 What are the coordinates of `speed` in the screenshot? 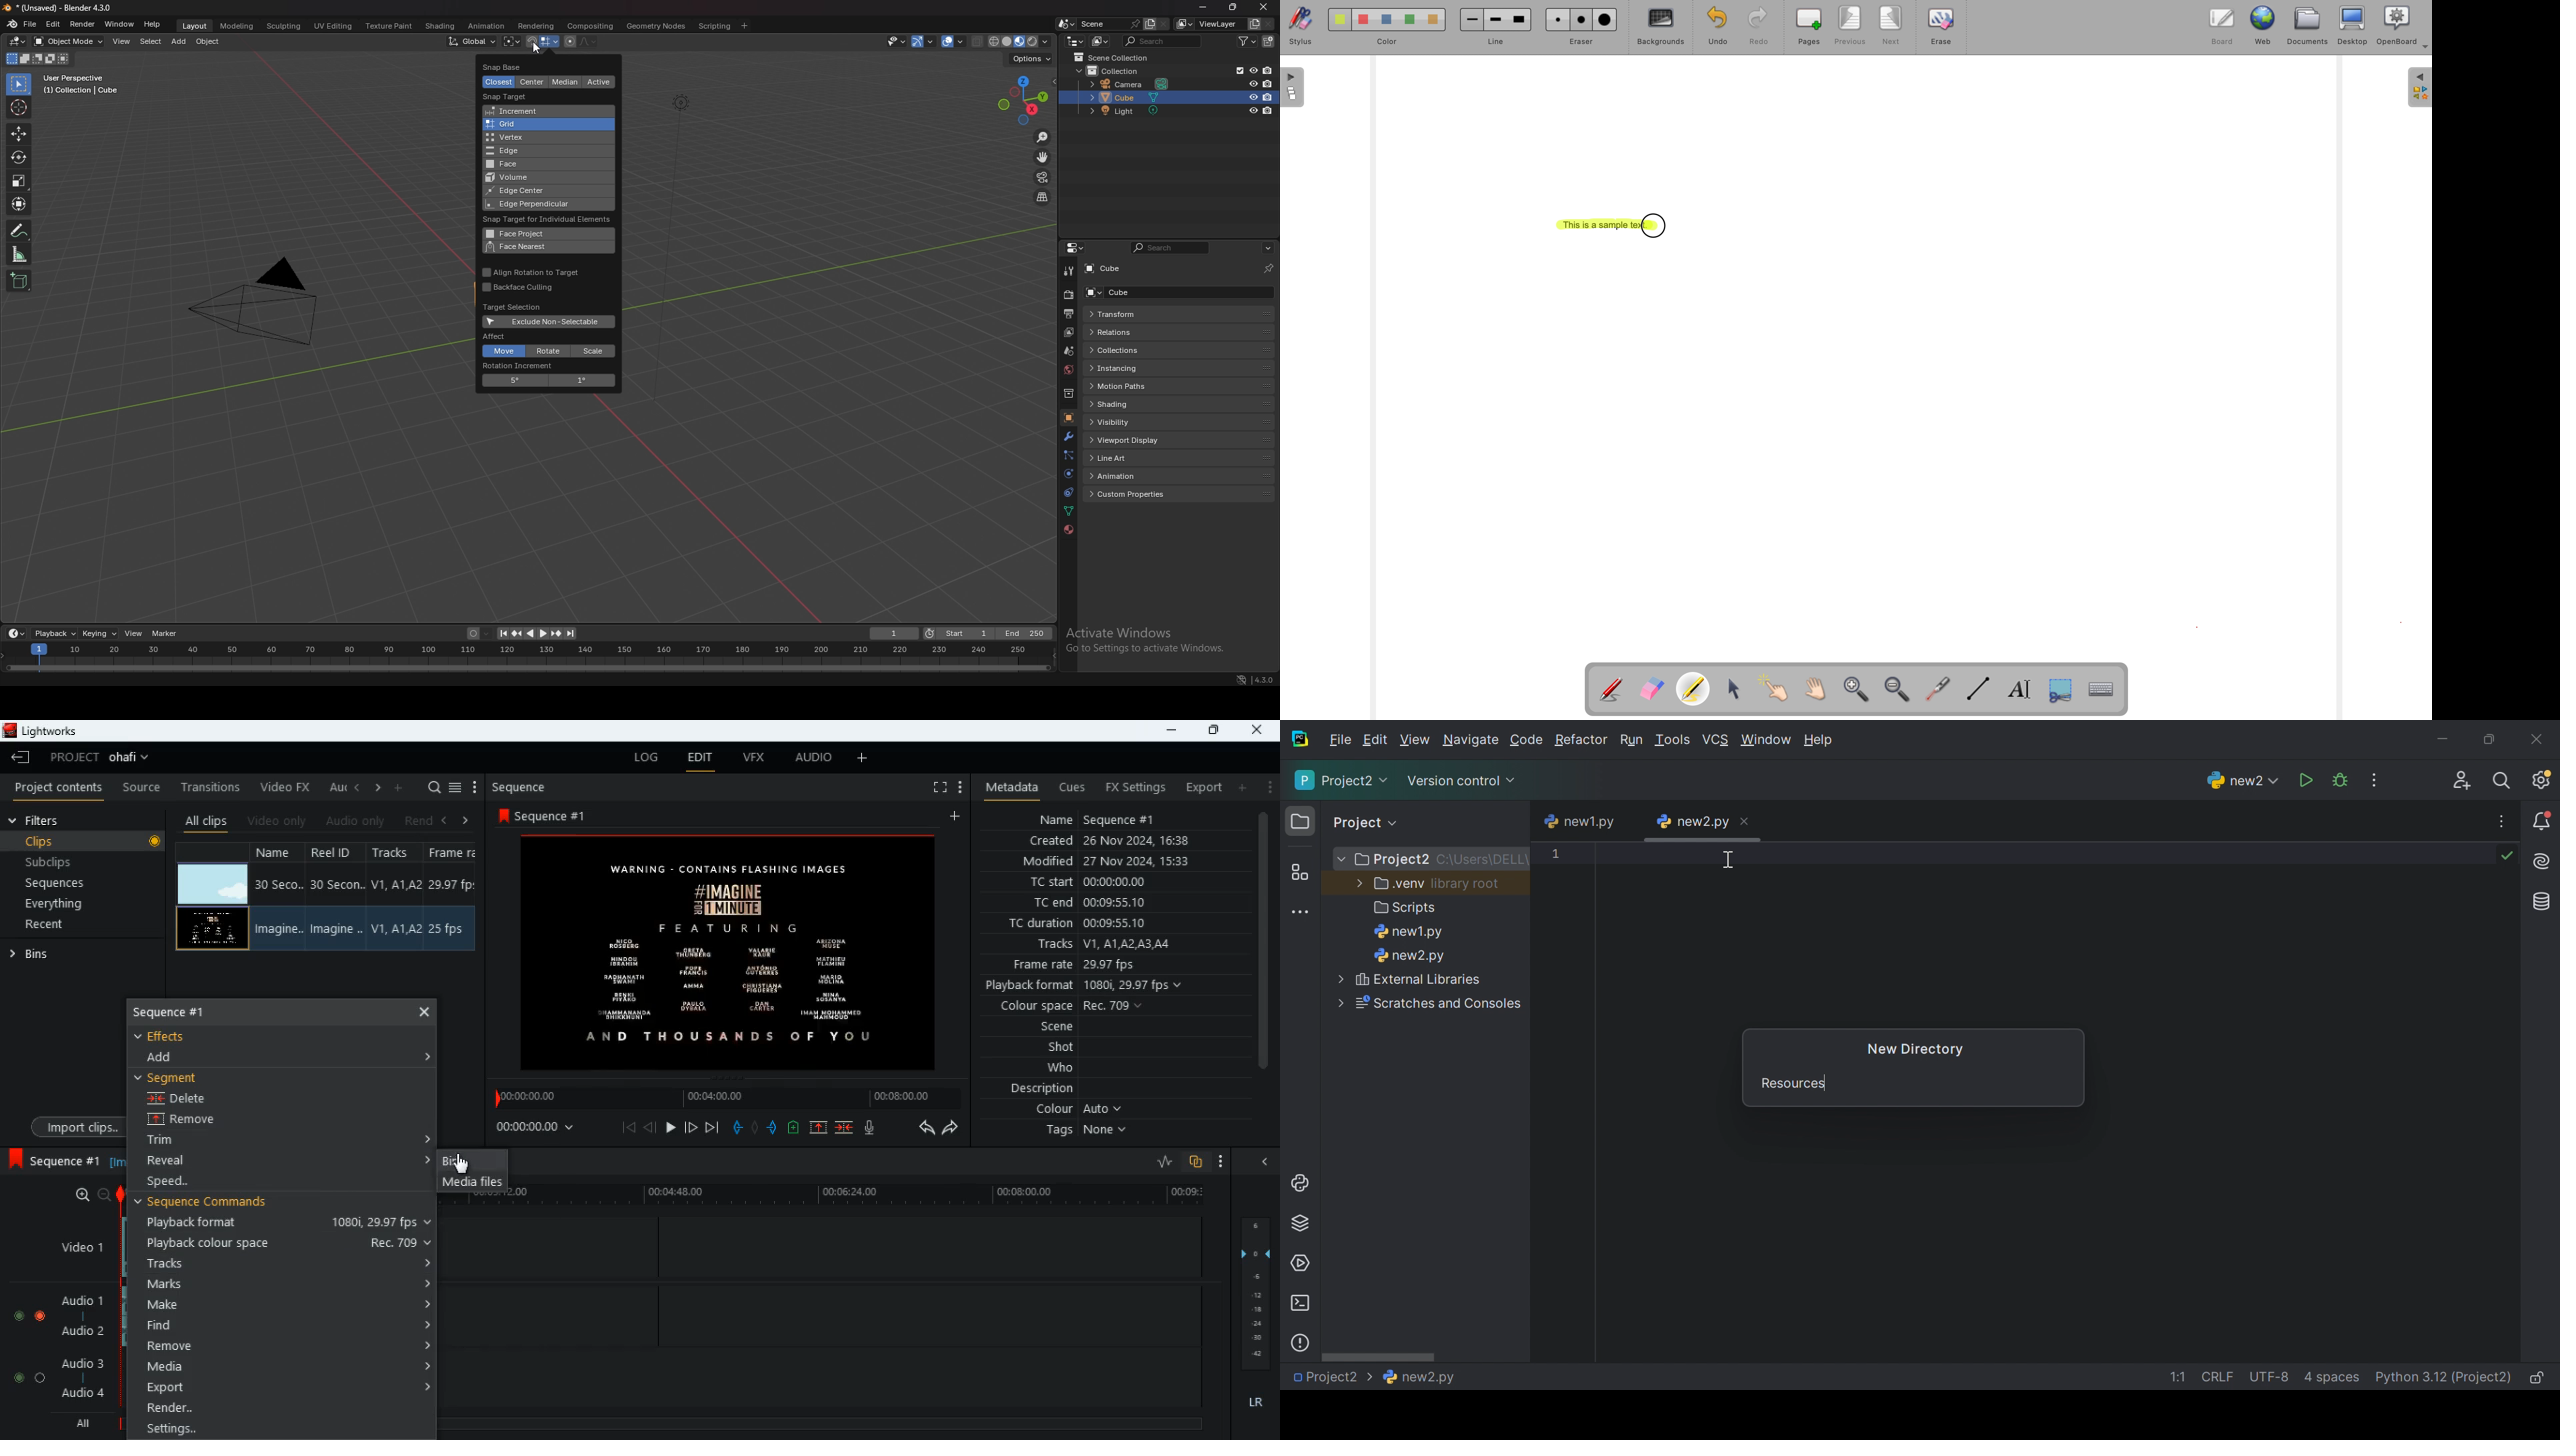 It's located at (178, 1181).